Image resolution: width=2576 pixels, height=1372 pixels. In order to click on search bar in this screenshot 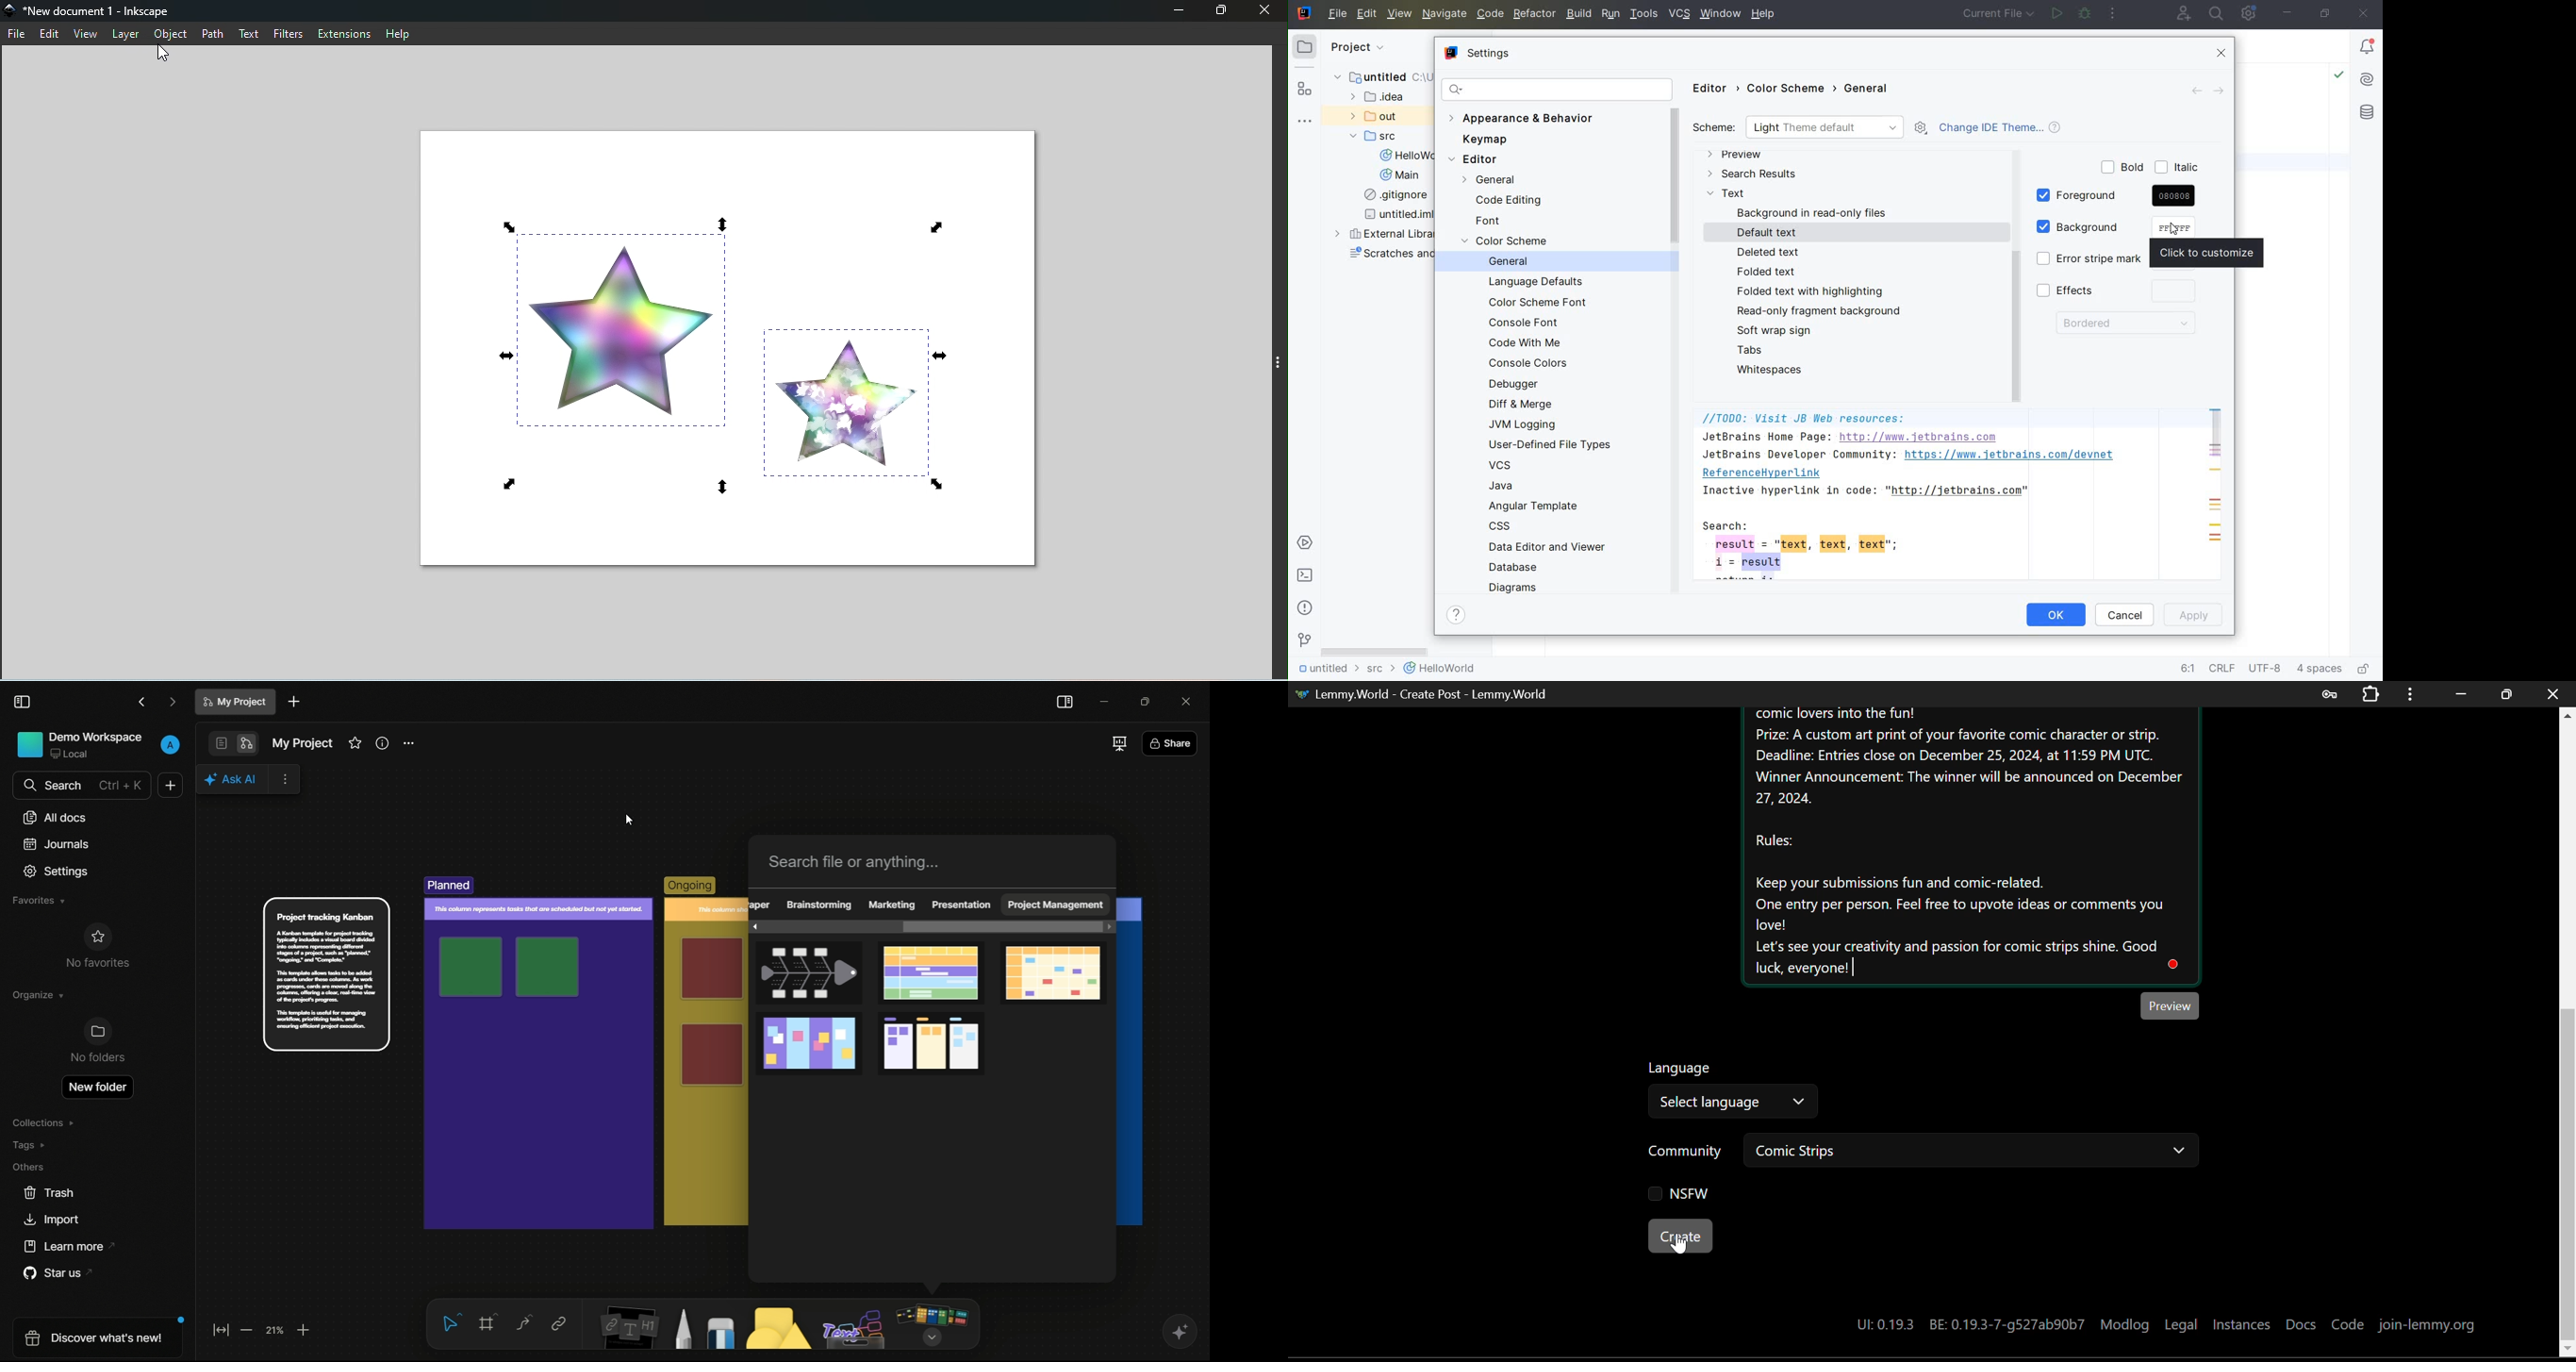, I will do `click(935, 861)`.